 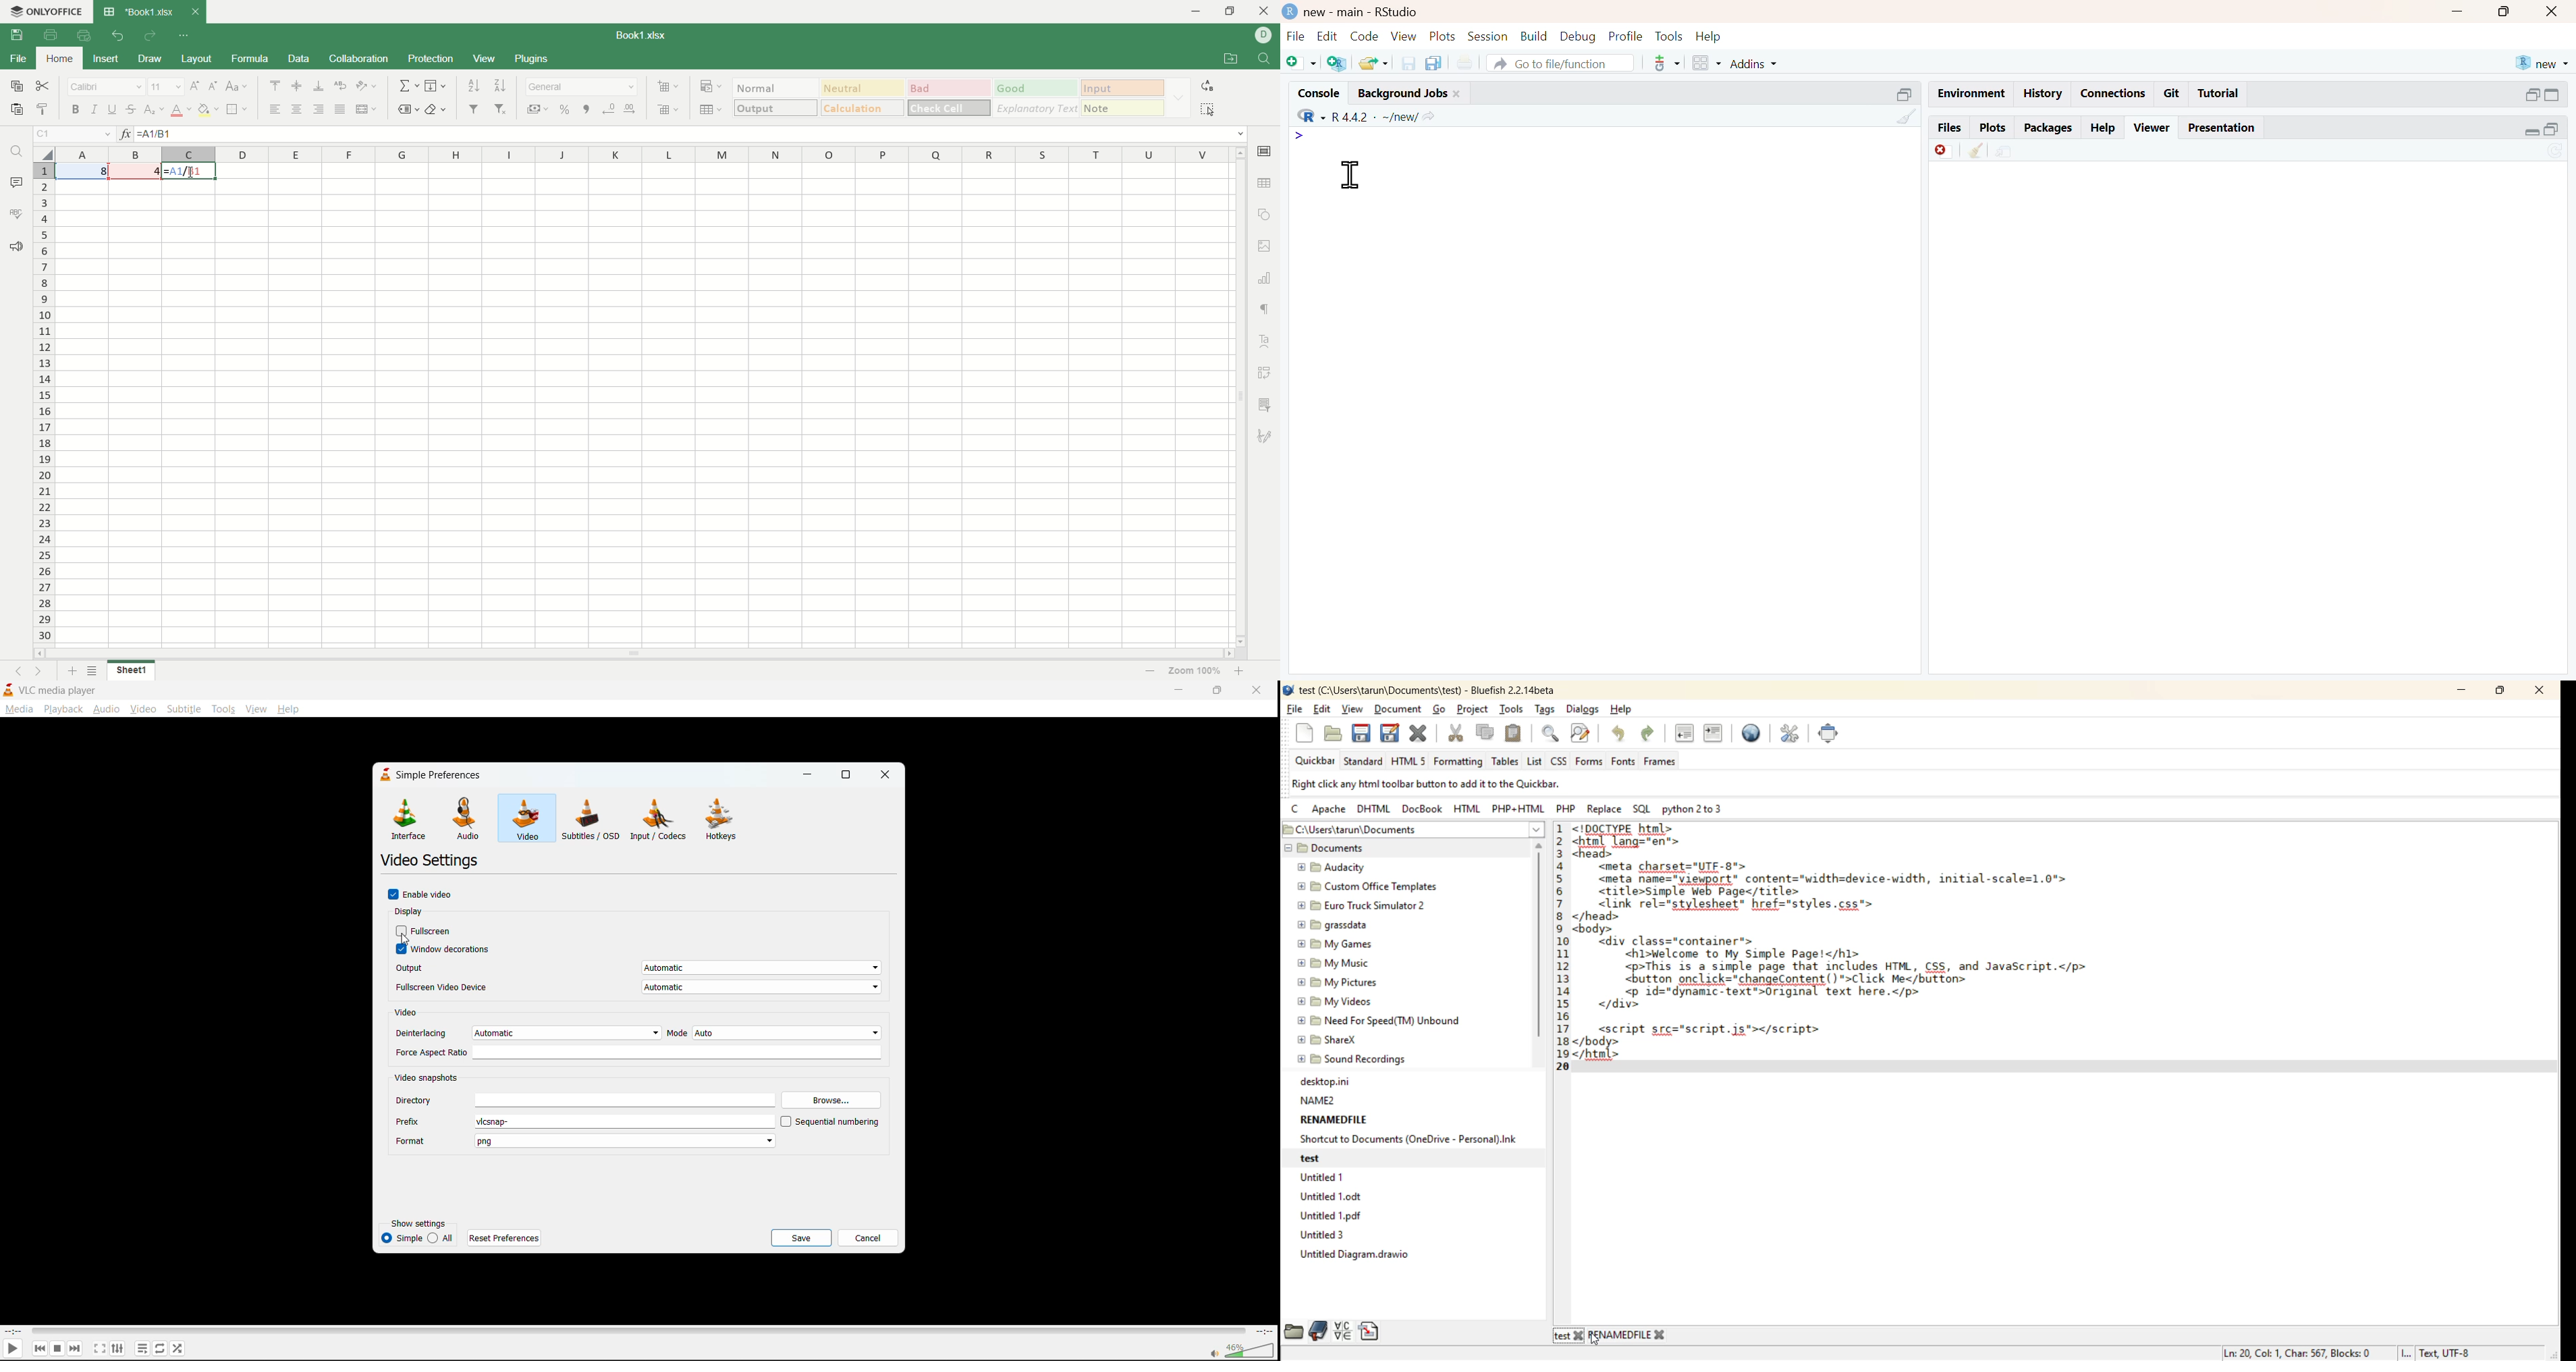 What do you see at coordinates (635, 1330) in the screenshot?
I see `track slider` at bounding box center [635, 1330].